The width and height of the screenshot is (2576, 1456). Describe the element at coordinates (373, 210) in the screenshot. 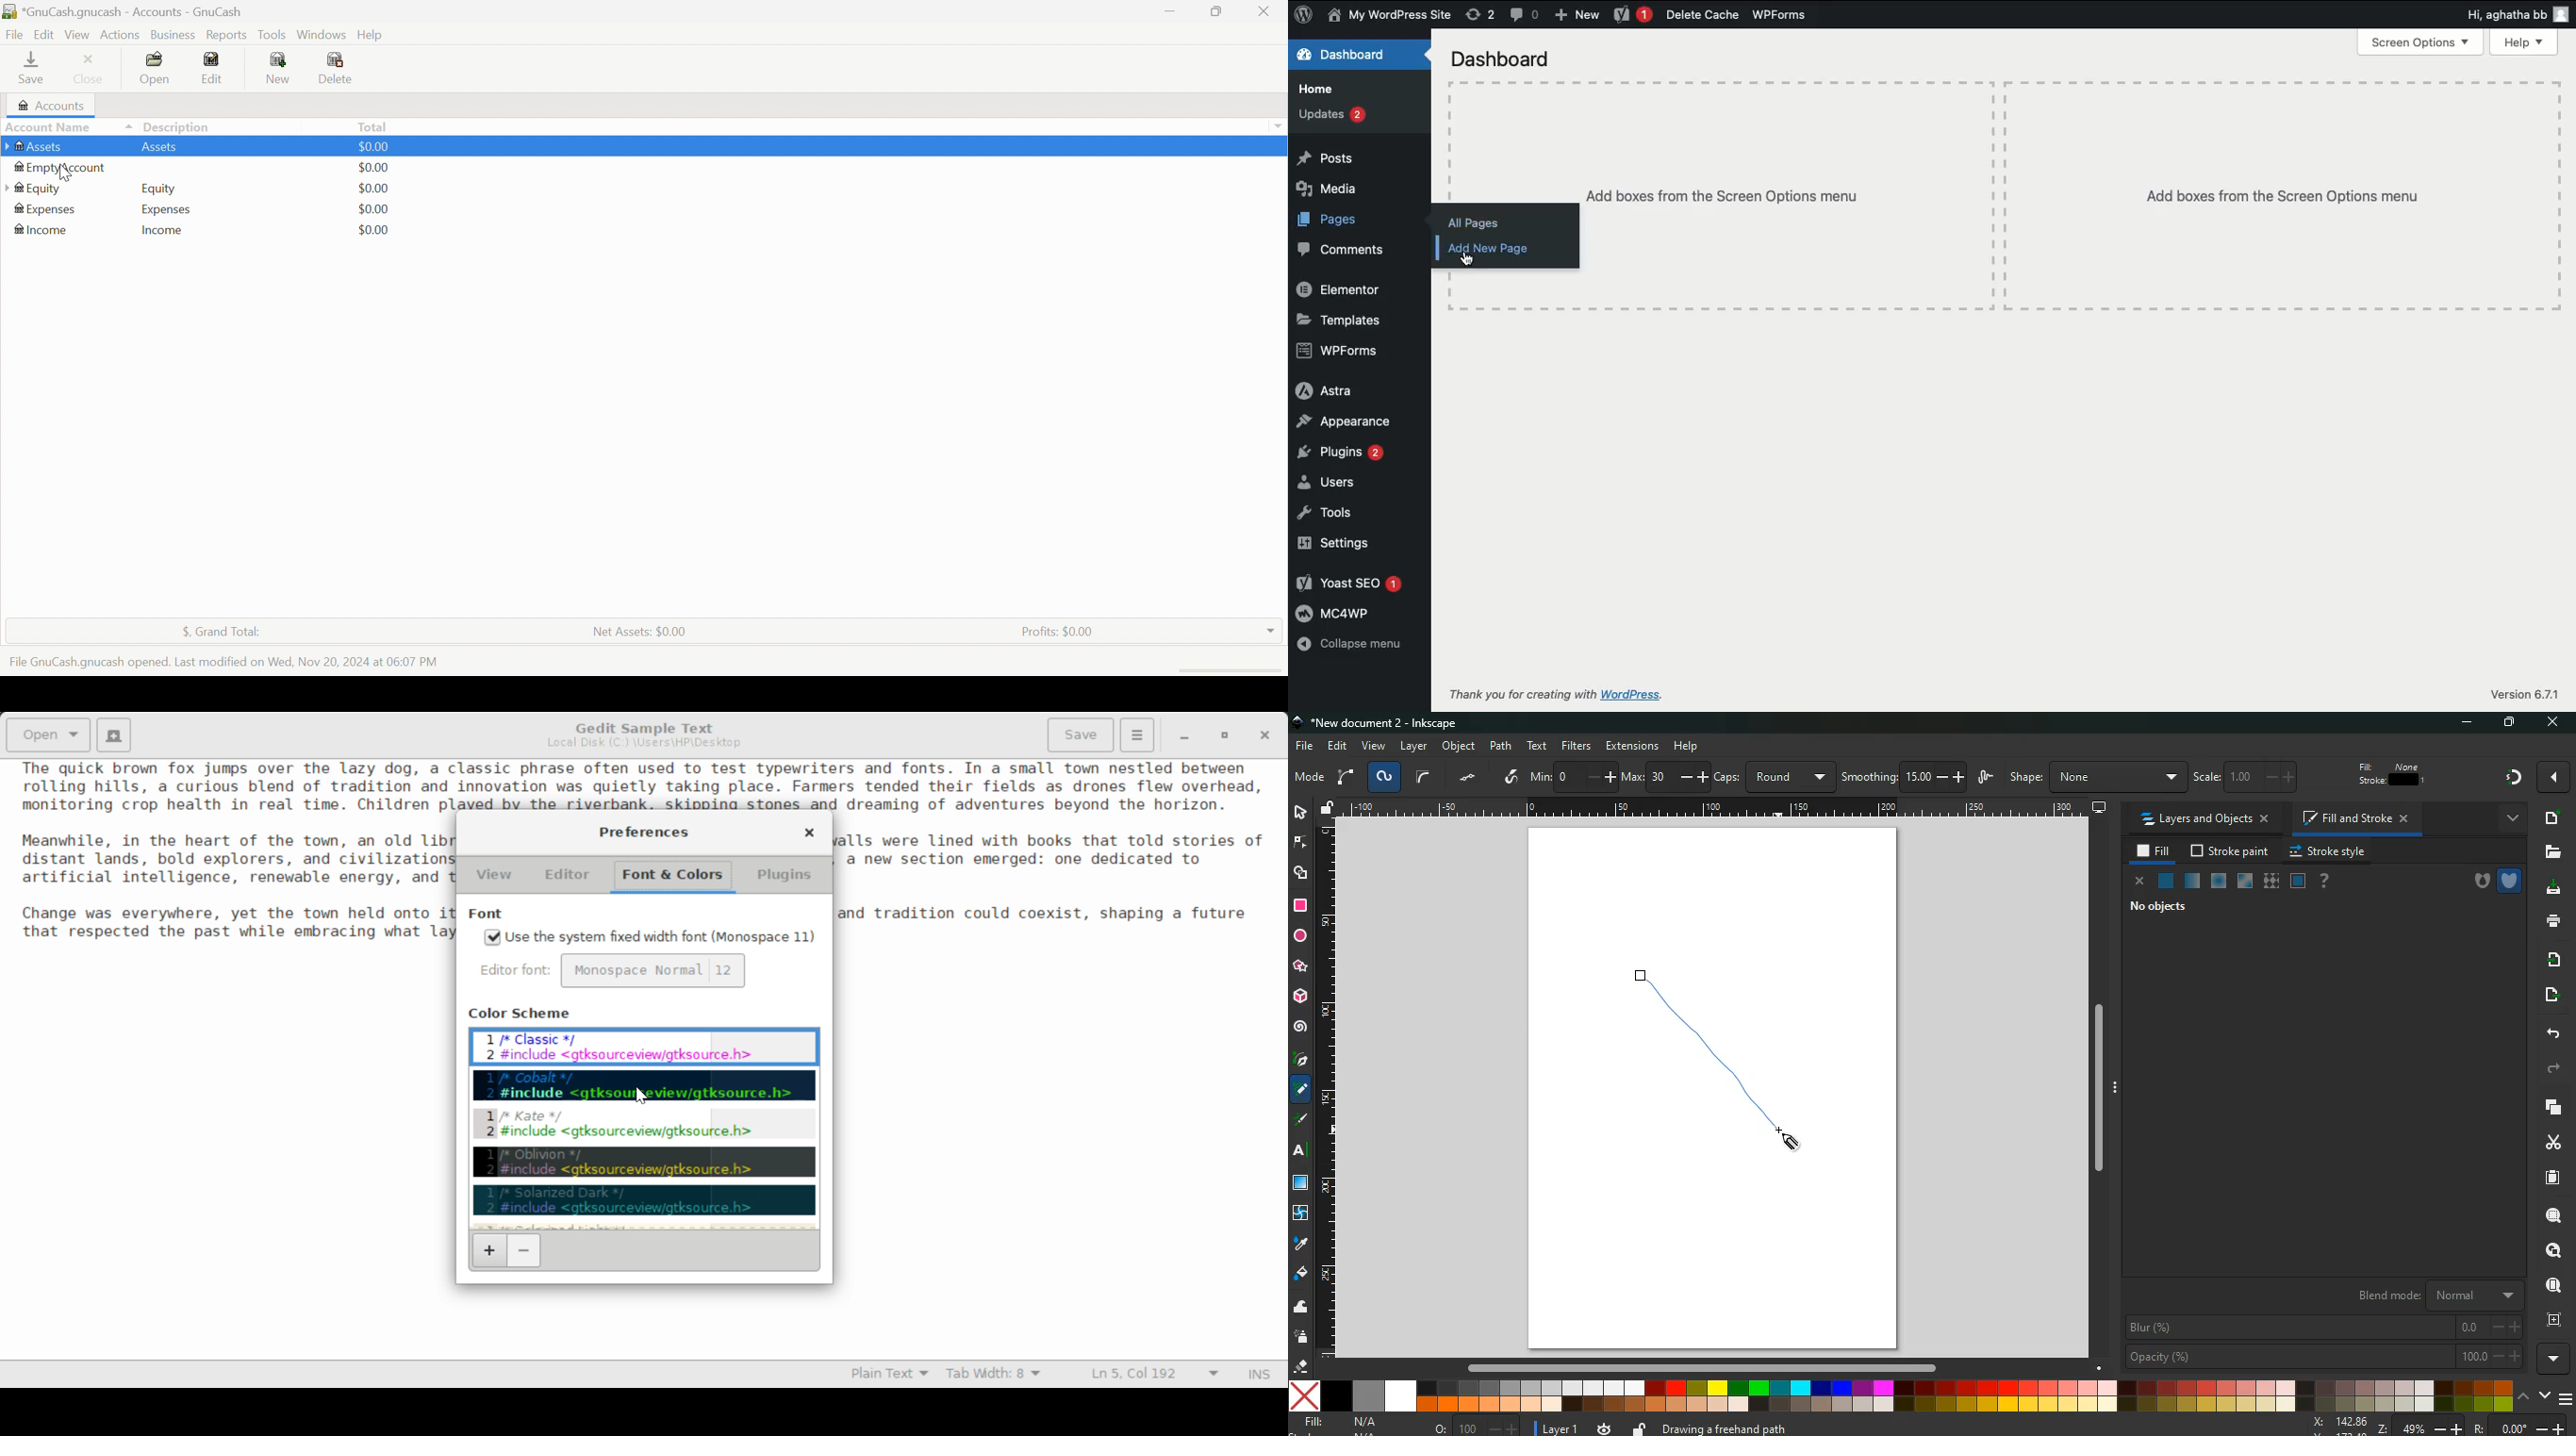

I see `$0.00` at that location.